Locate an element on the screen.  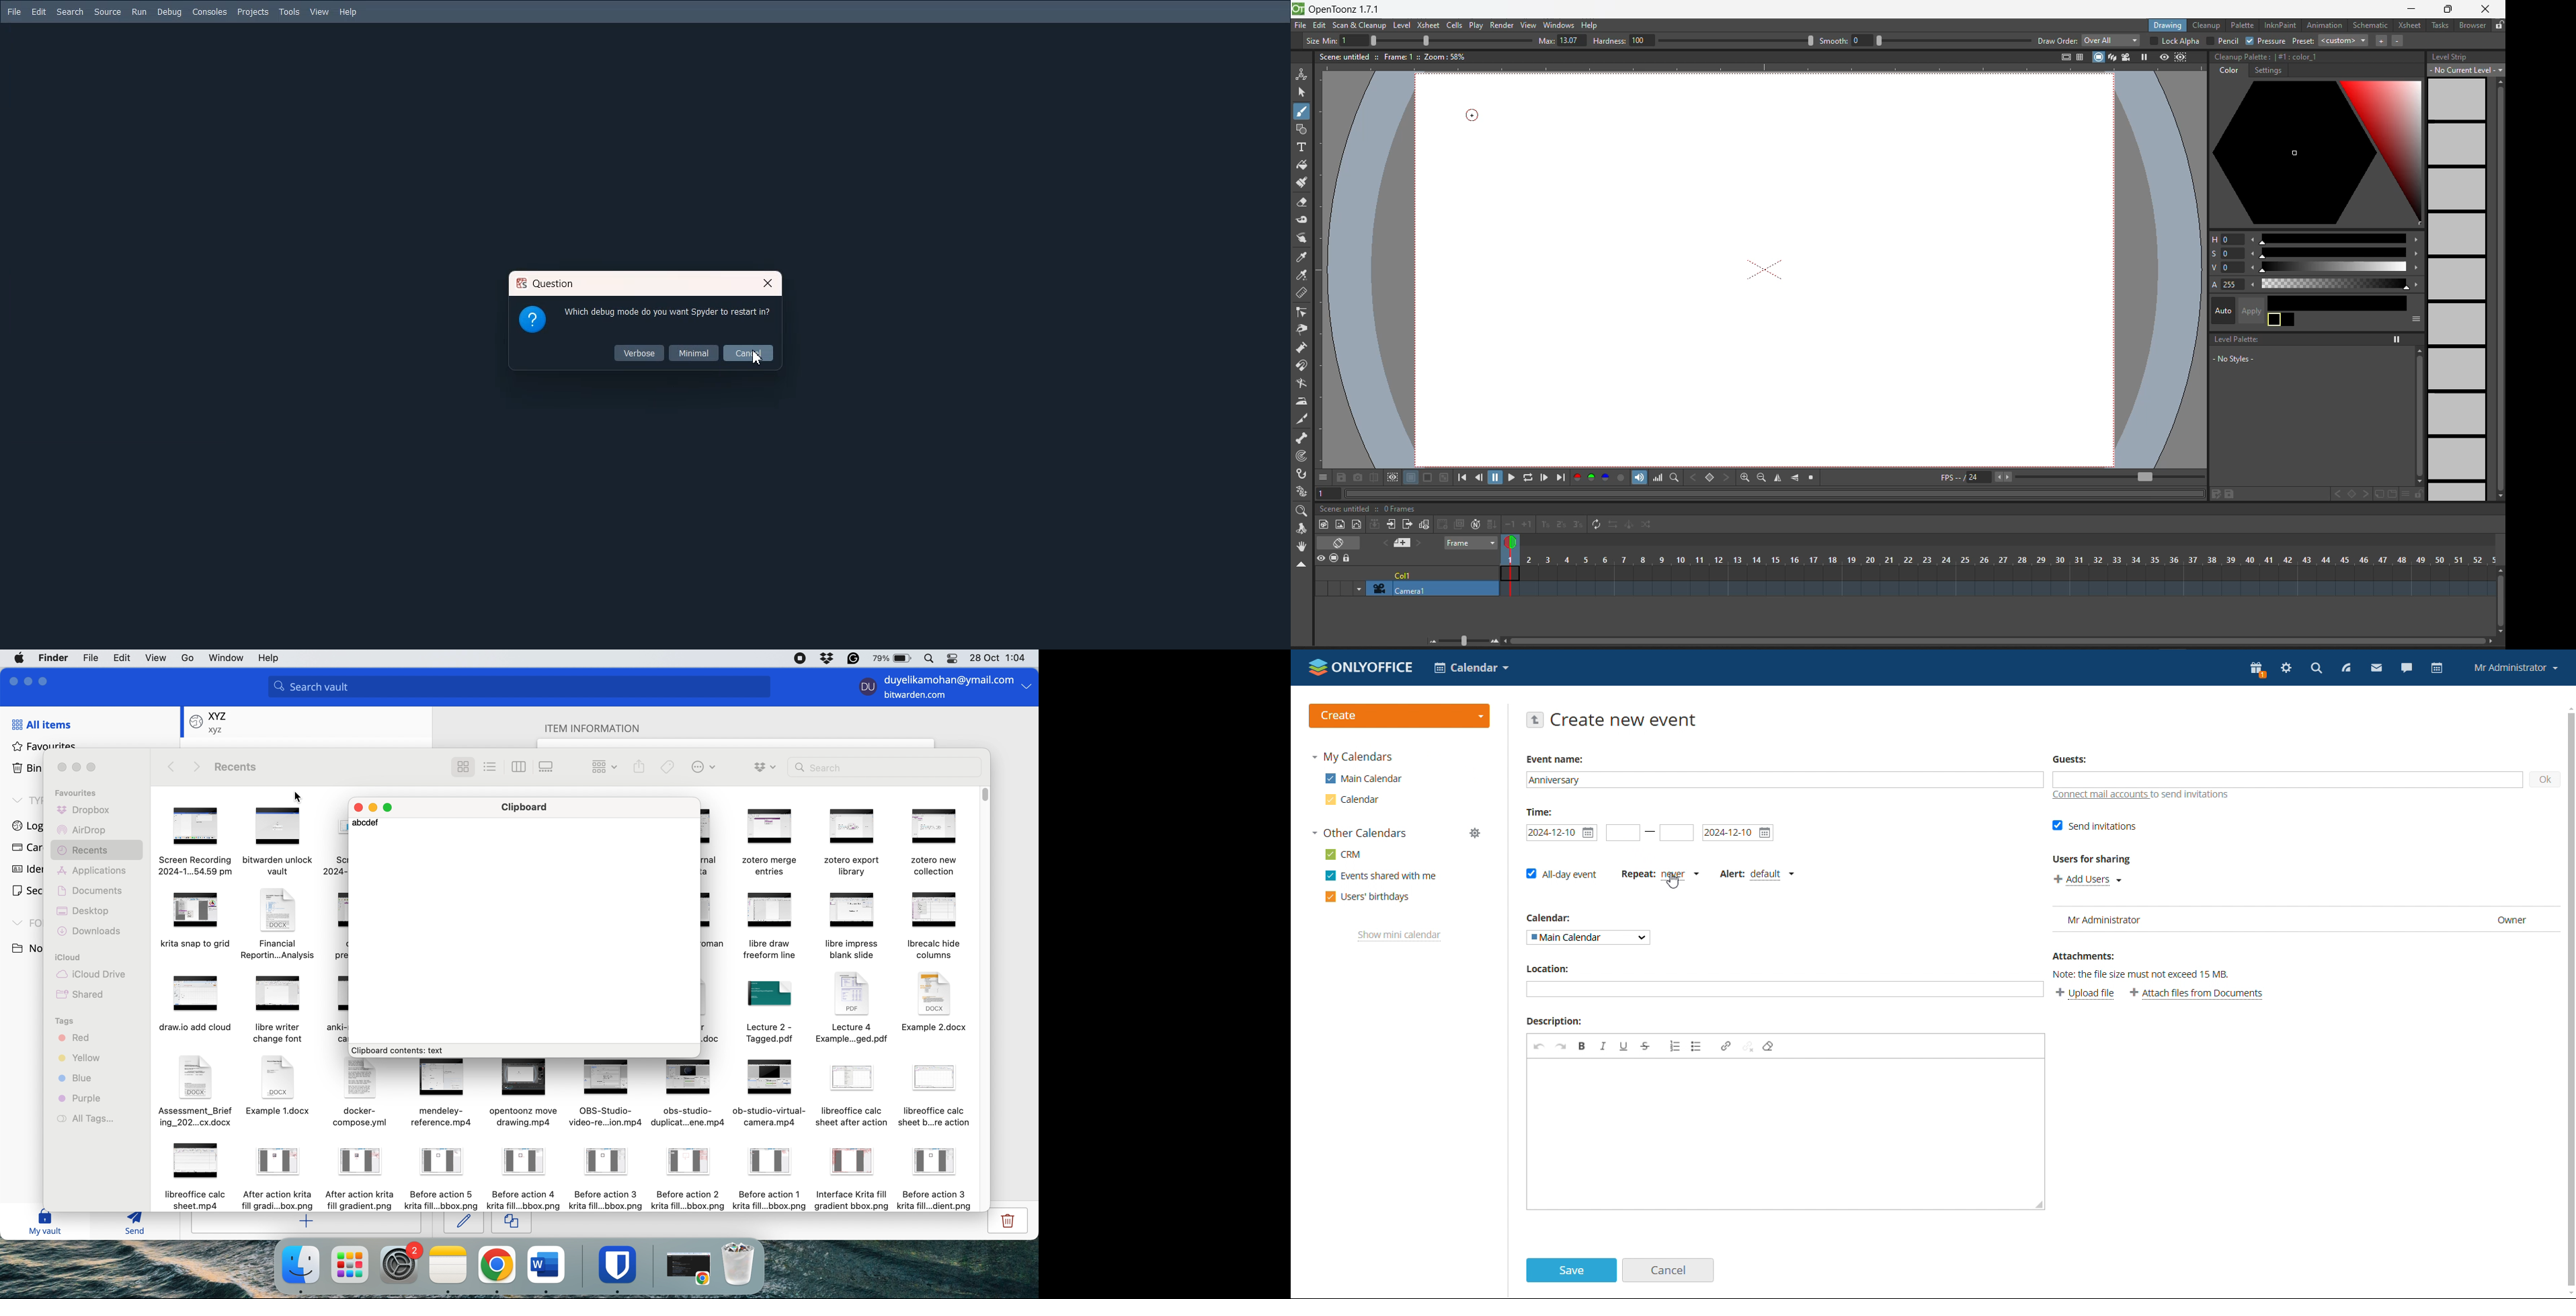
flip horizontally is located at coordinates (1779, 479).